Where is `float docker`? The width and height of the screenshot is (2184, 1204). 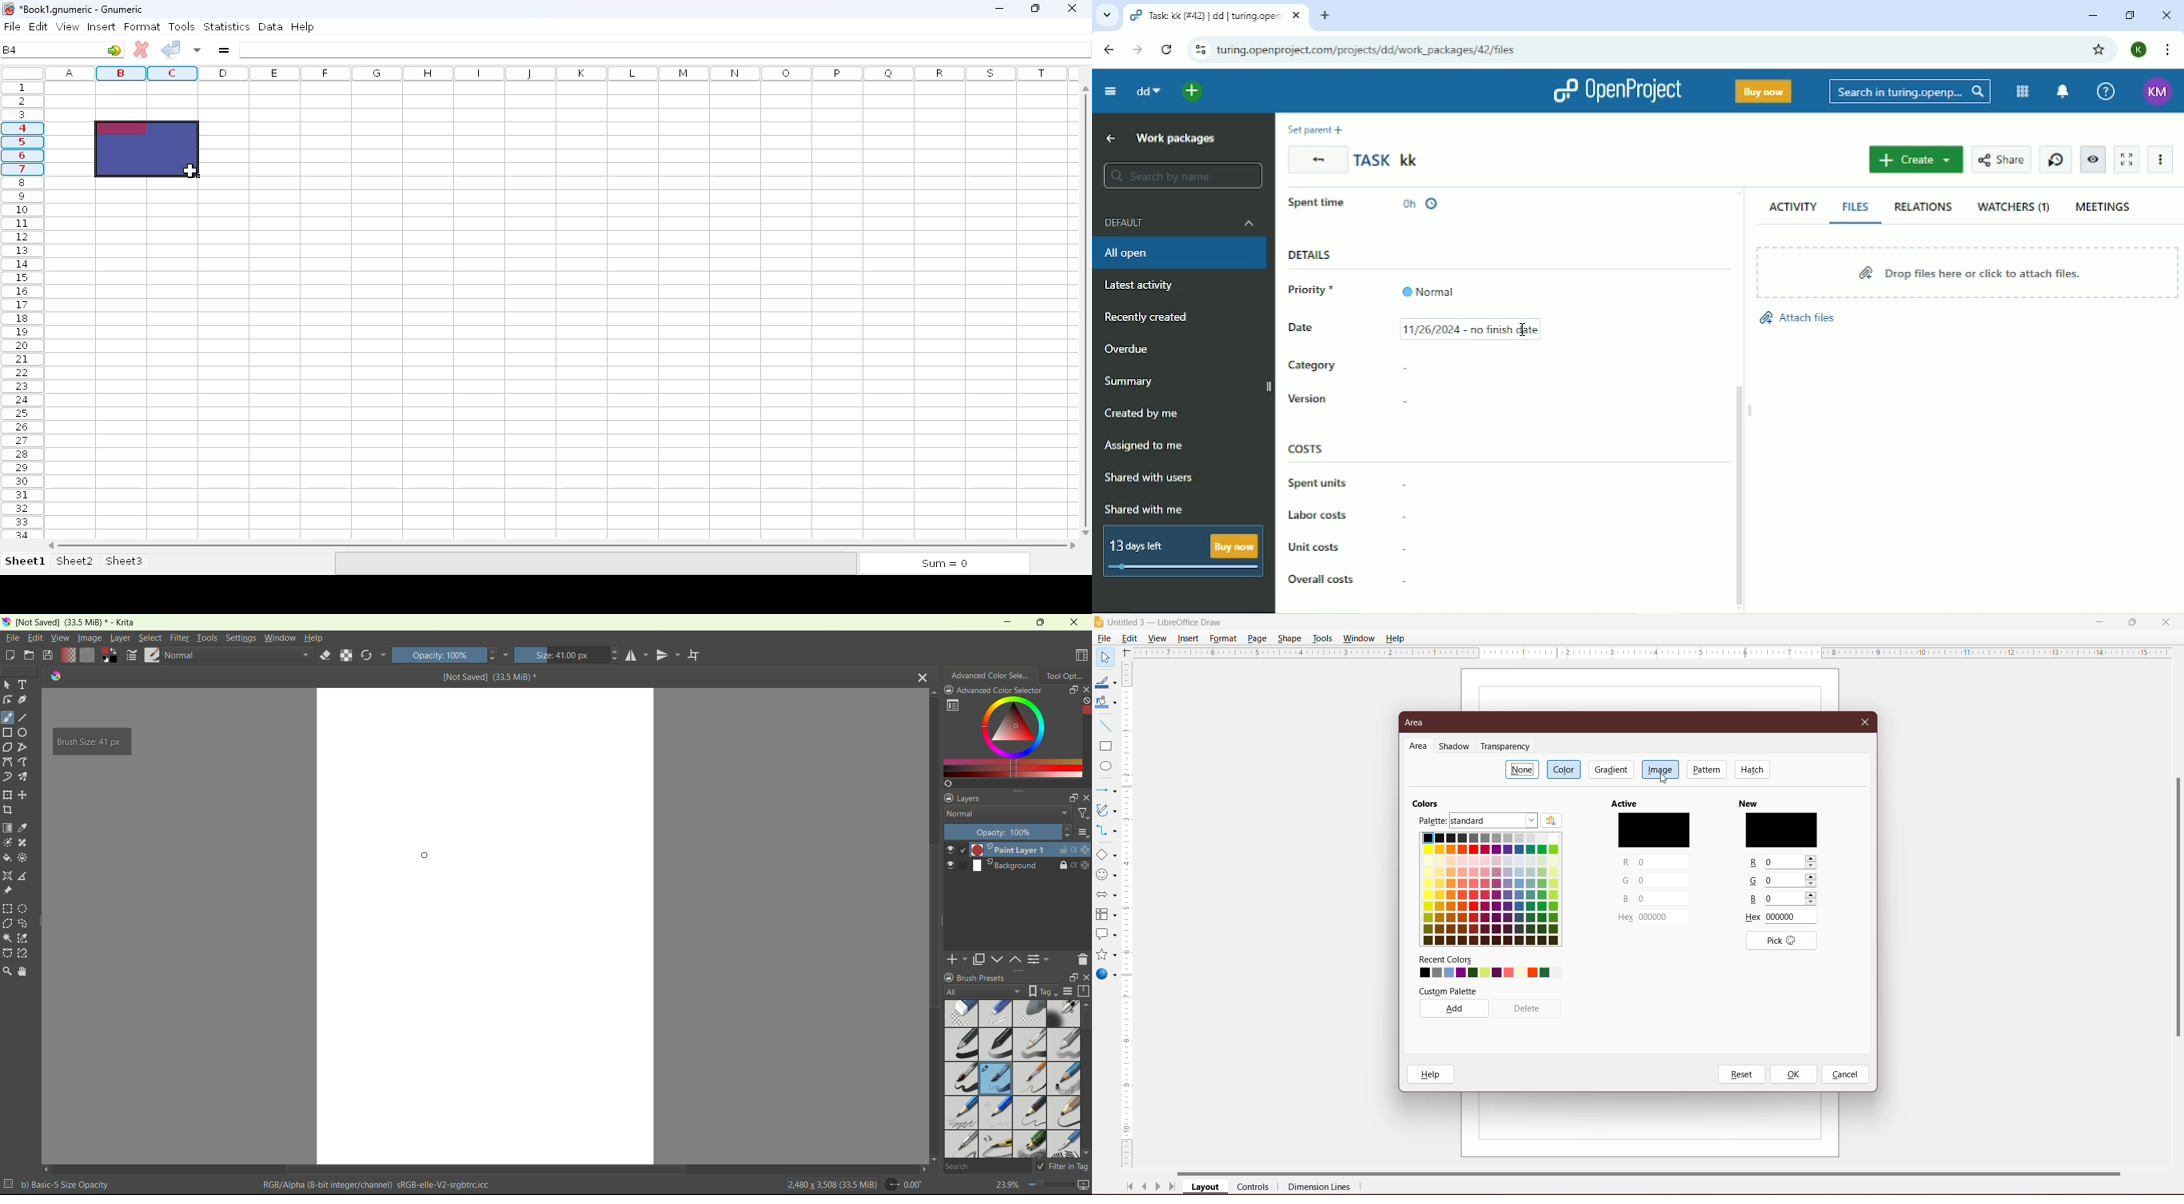
float docker is located at coordinates (1073, 689).